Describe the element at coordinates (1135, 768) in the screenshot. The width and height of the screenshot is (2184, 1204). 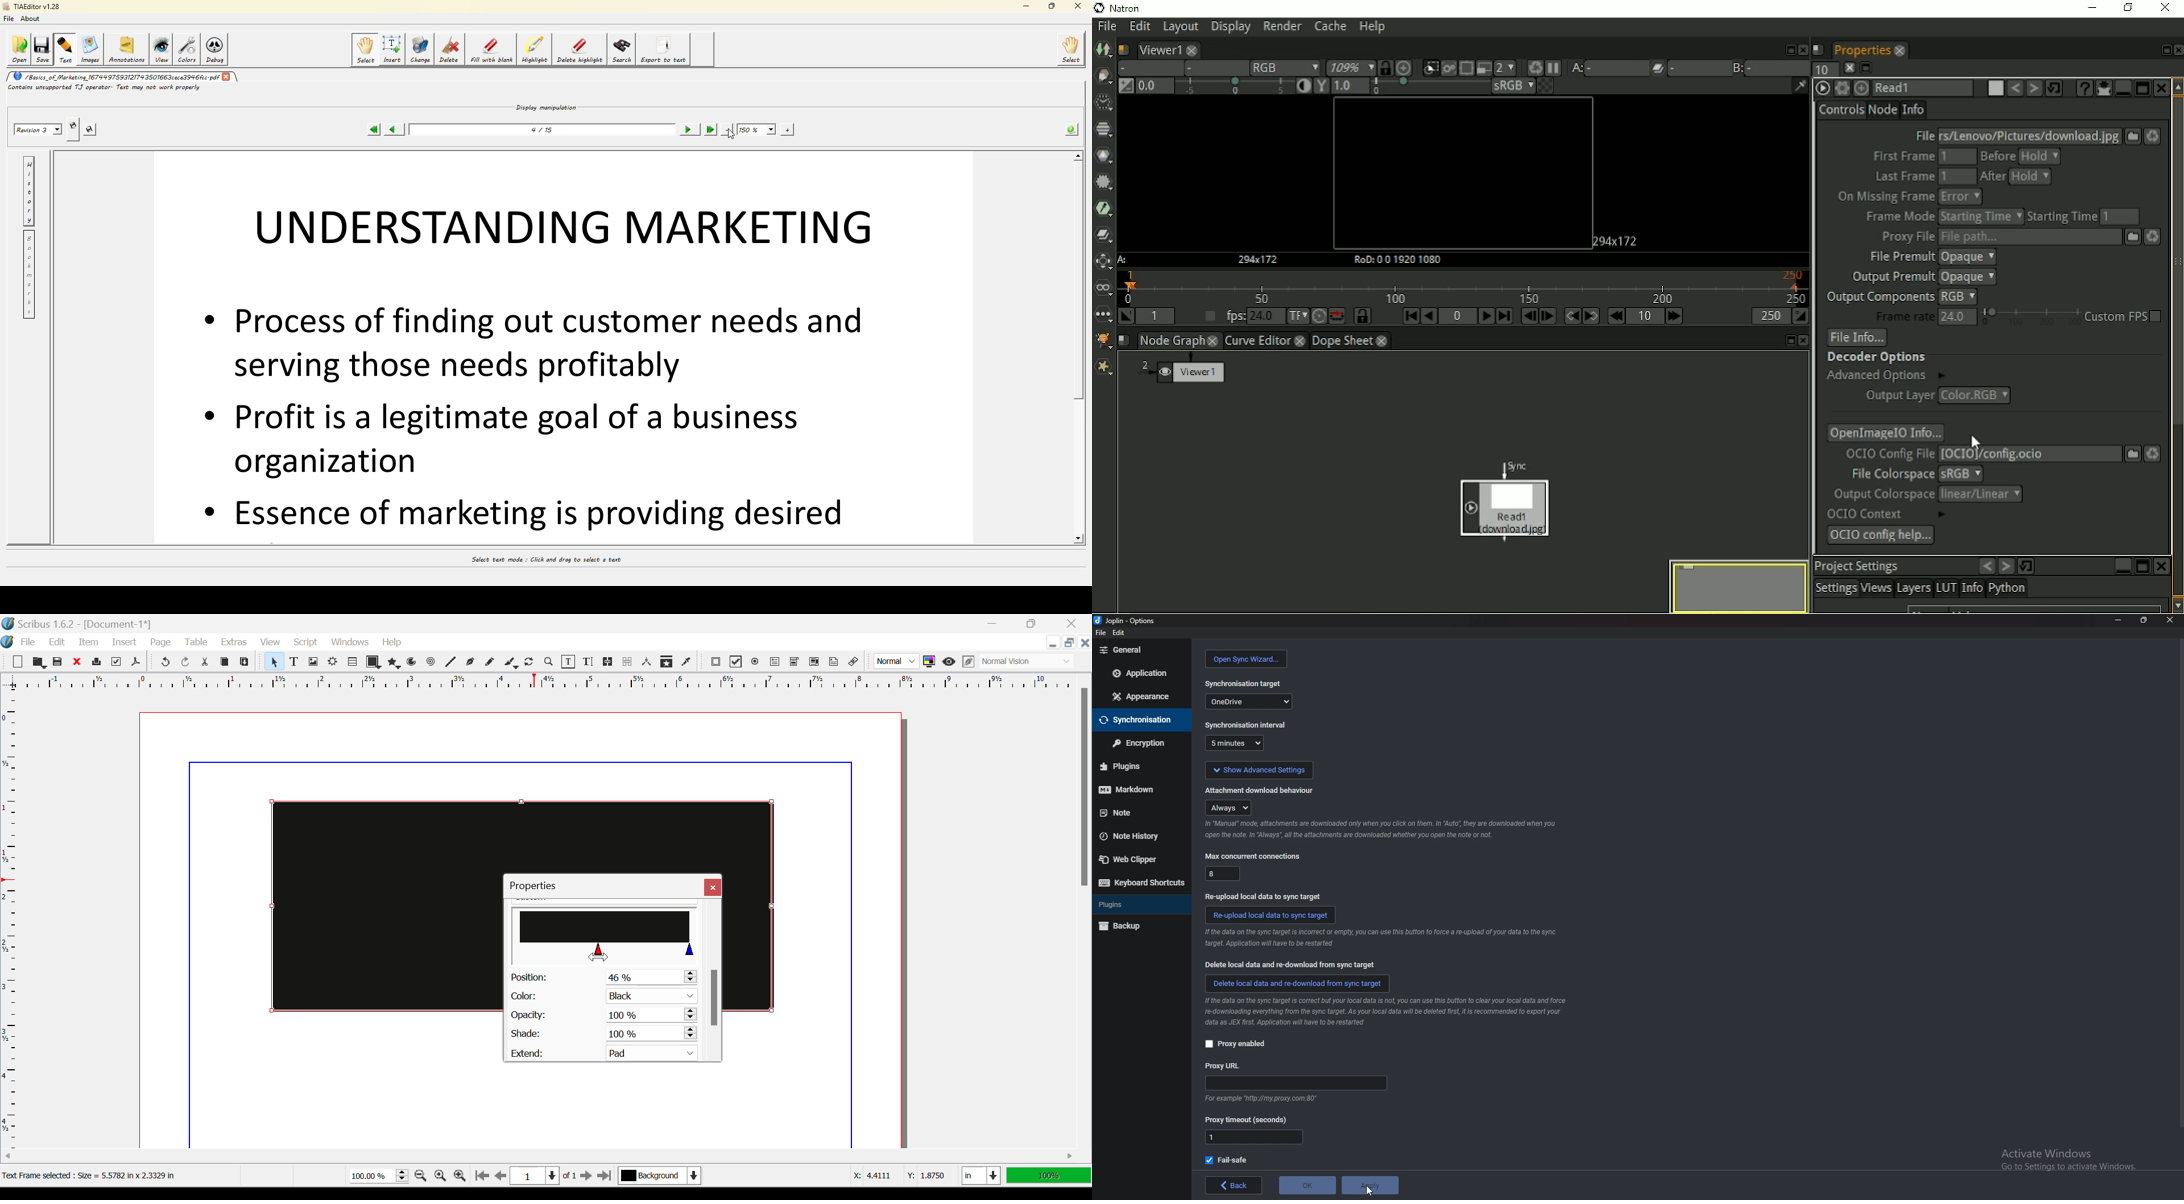
I see `plugins` at that location.